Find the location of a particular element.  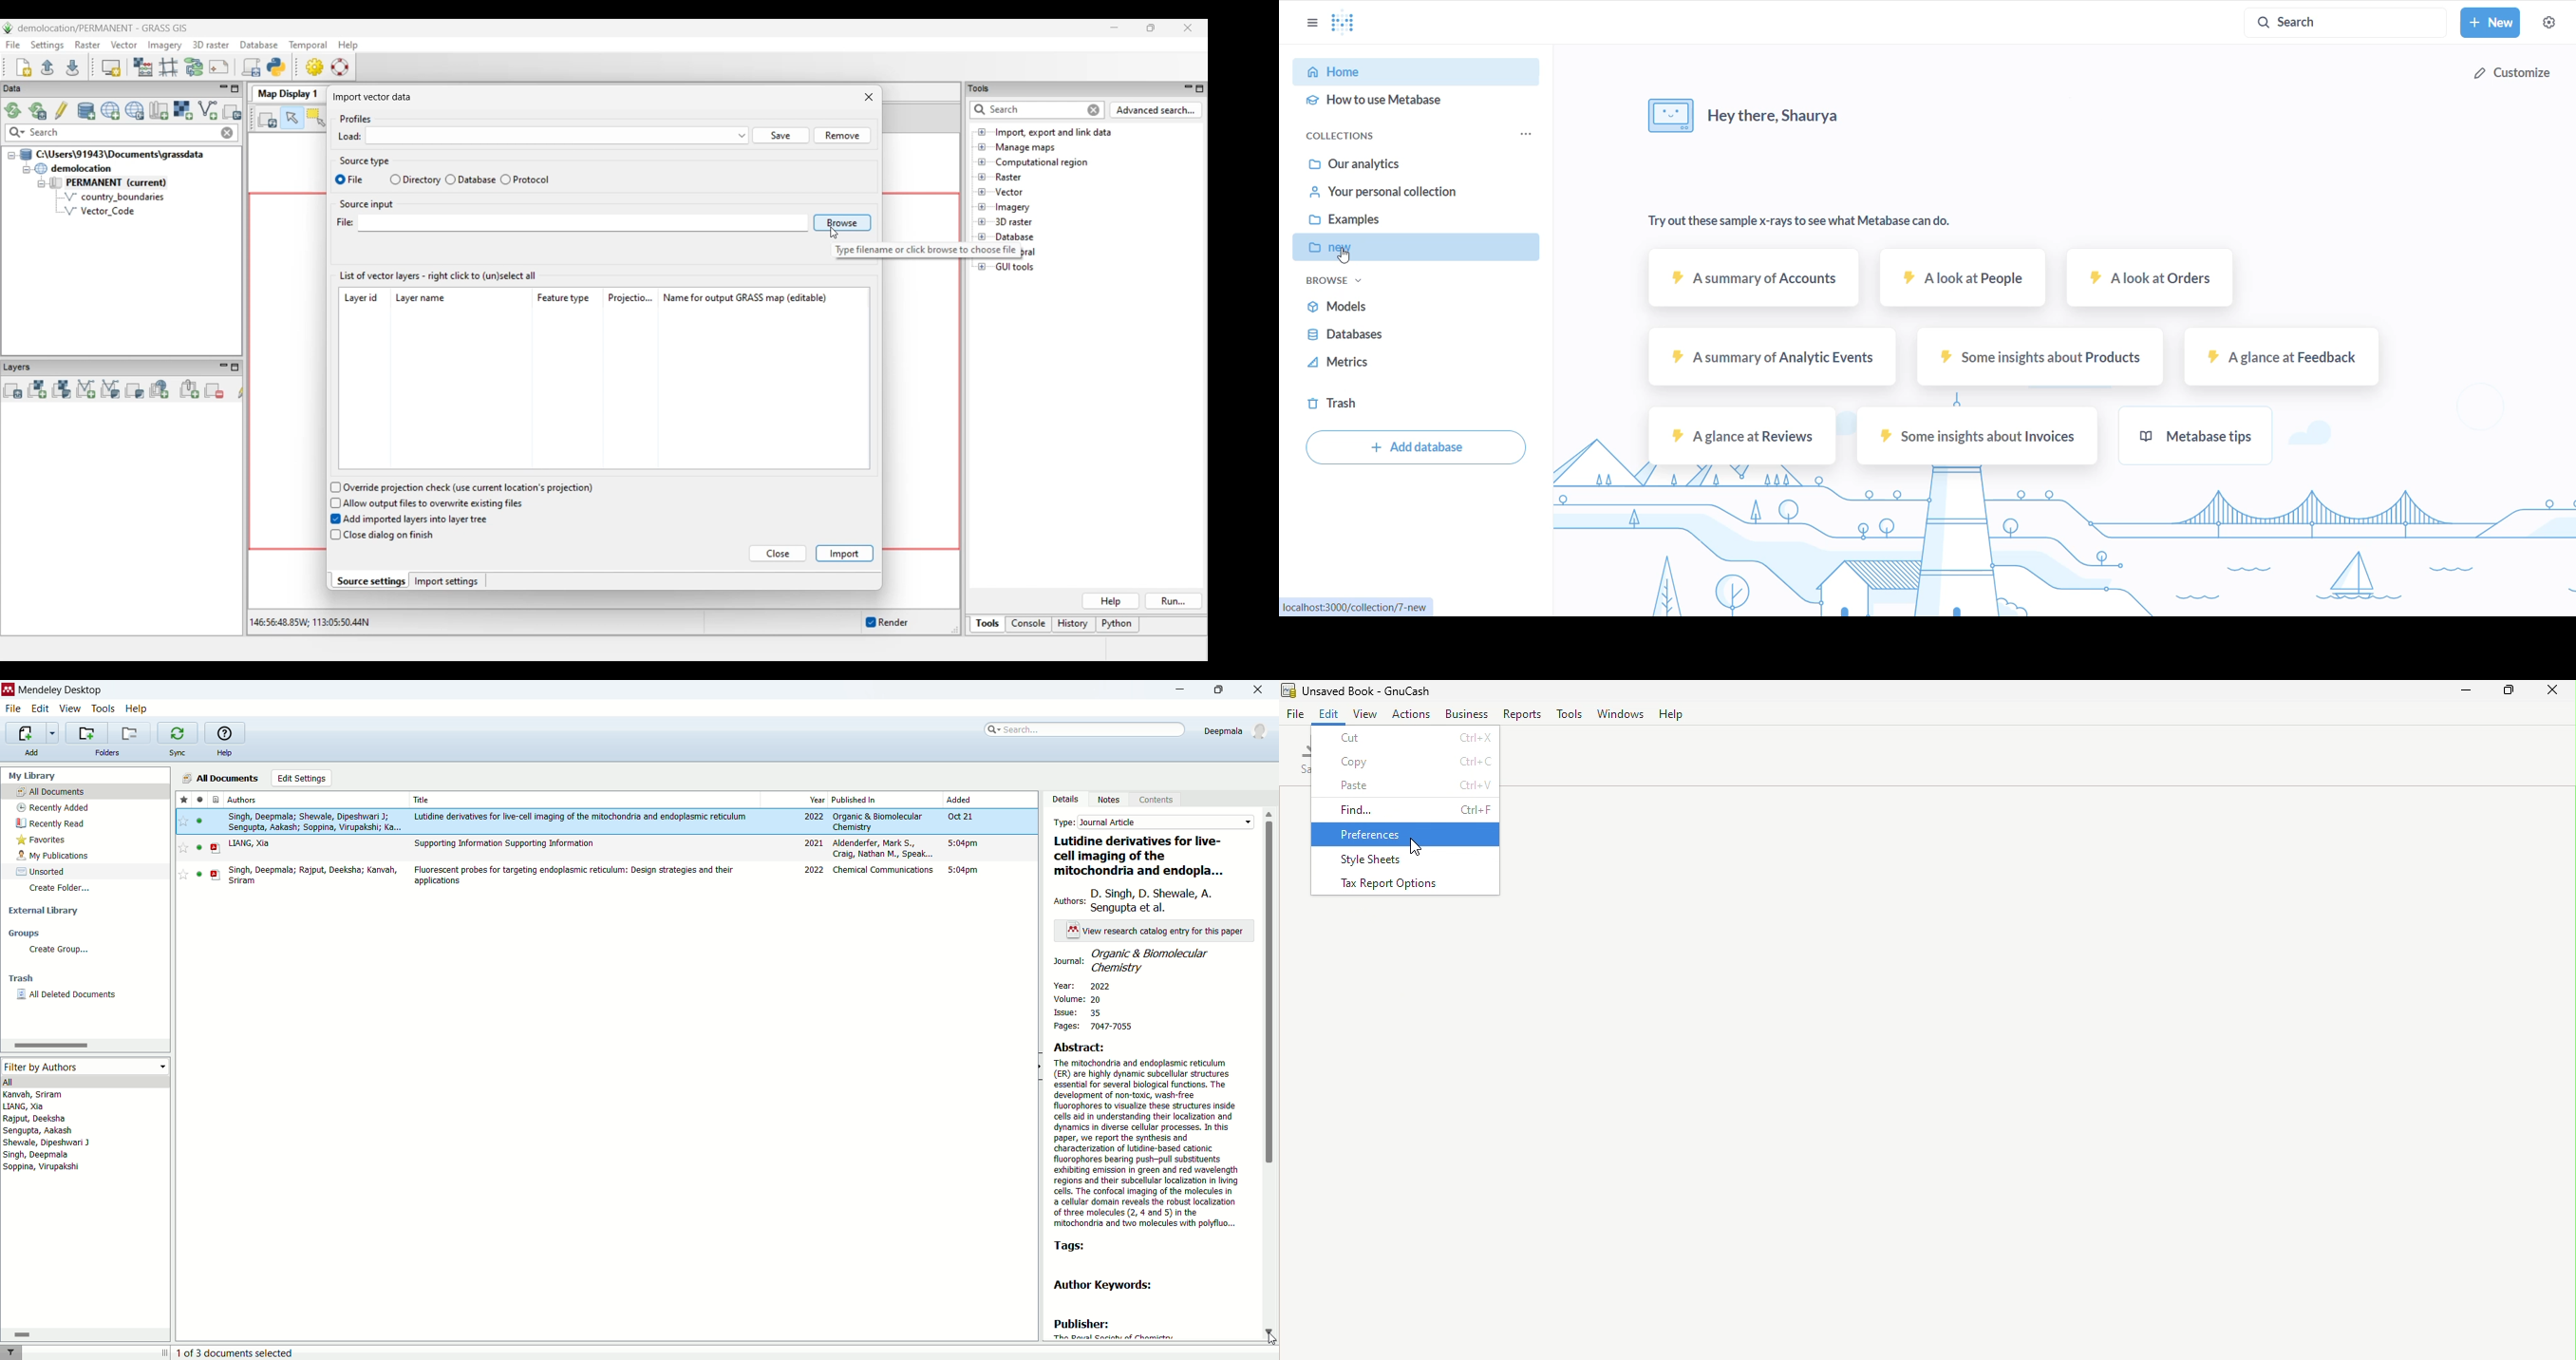

Cut is located at coordinates (1407, 736).